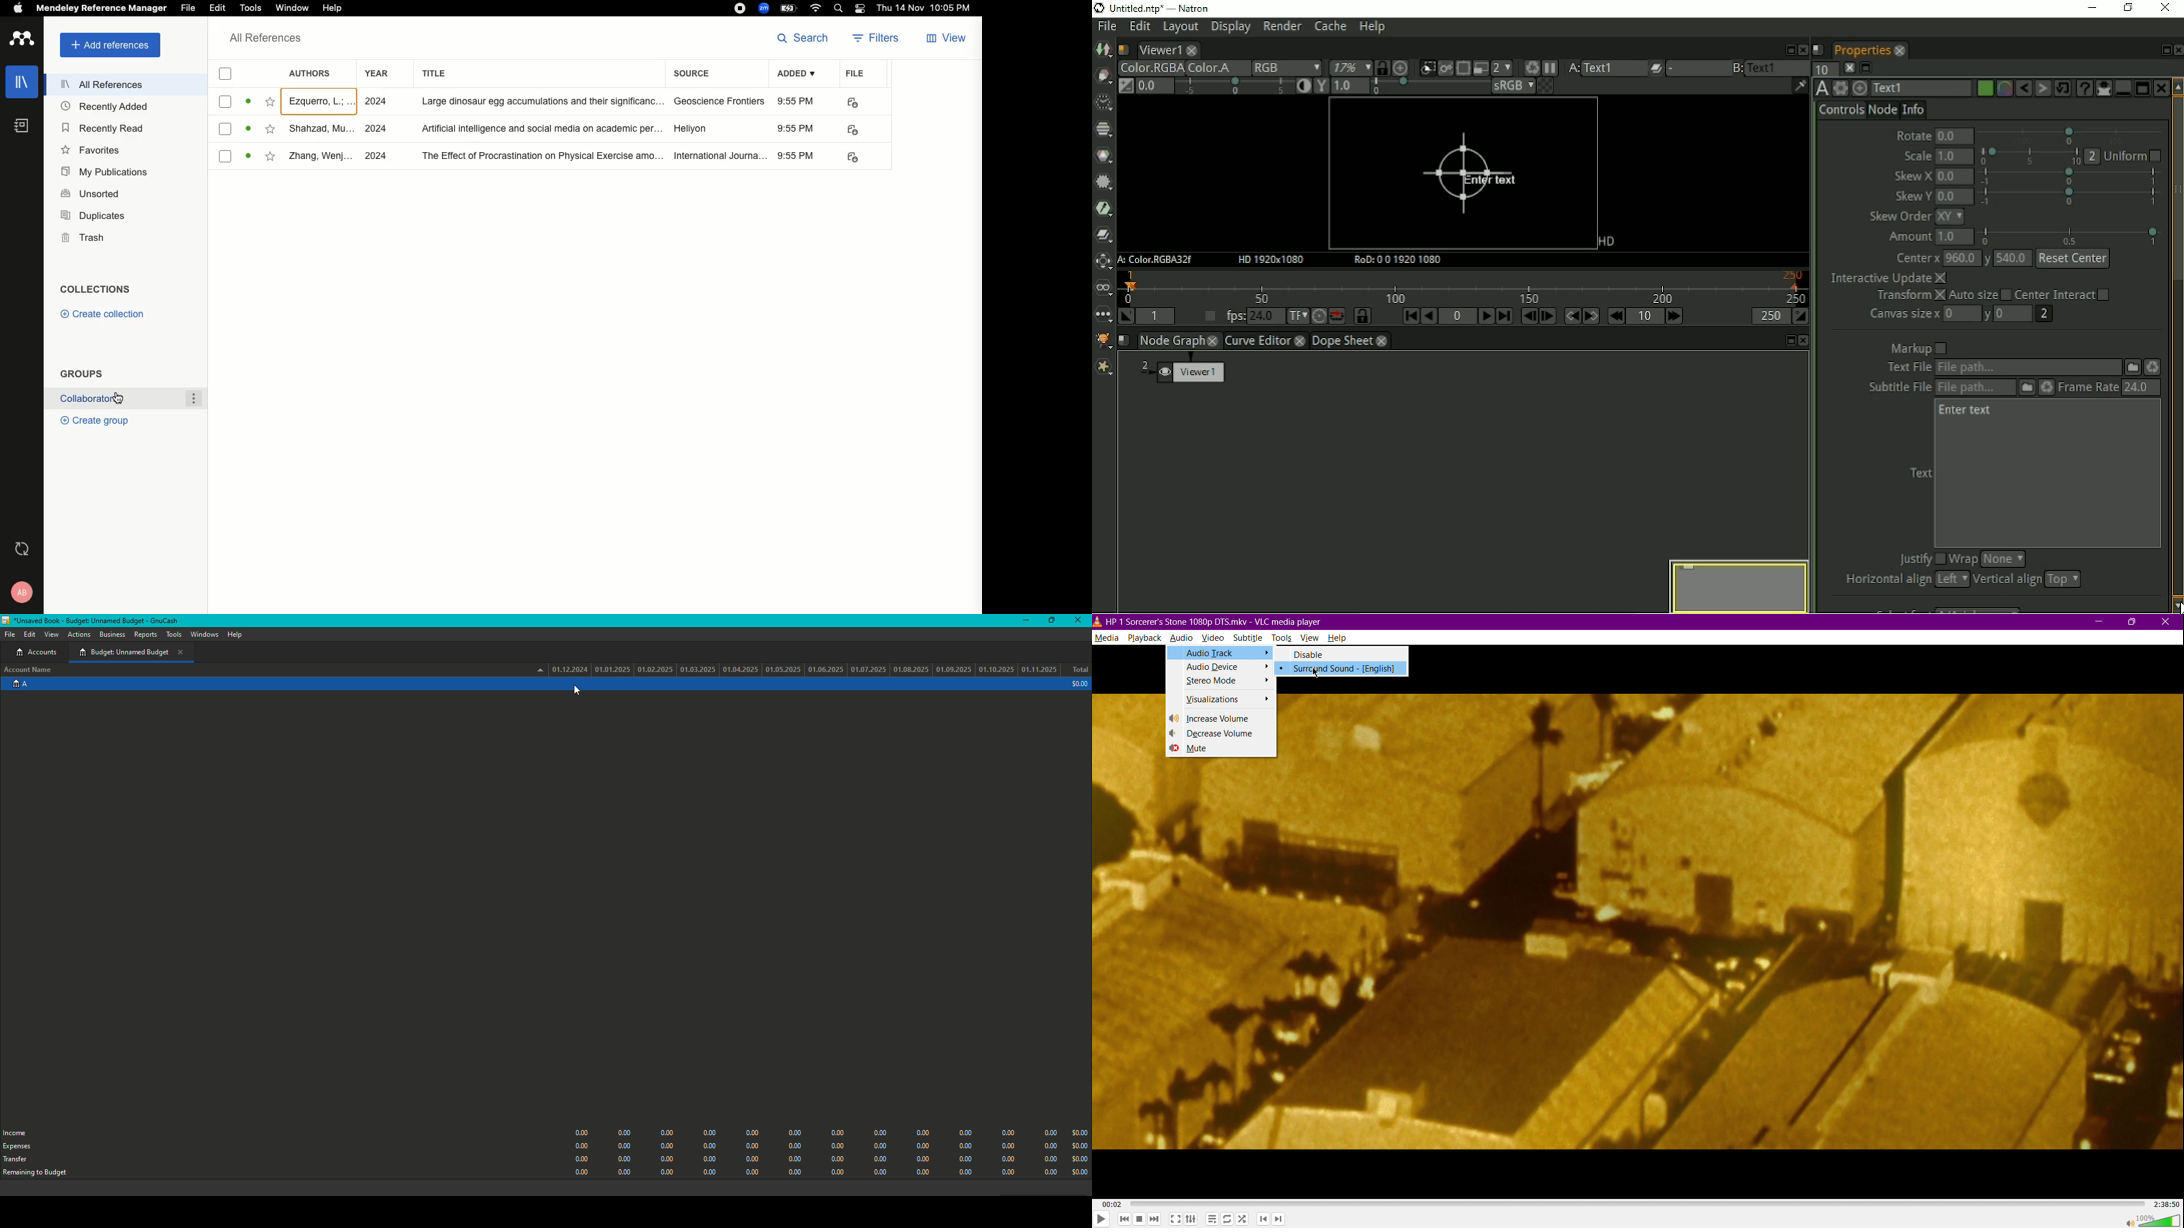 The height and width of the screenshot is (1232, 2184). What do you see at coordinates (720, 101) in the screenshot?
I see `Geoscience frontiers` at bounding box center [720, 101].